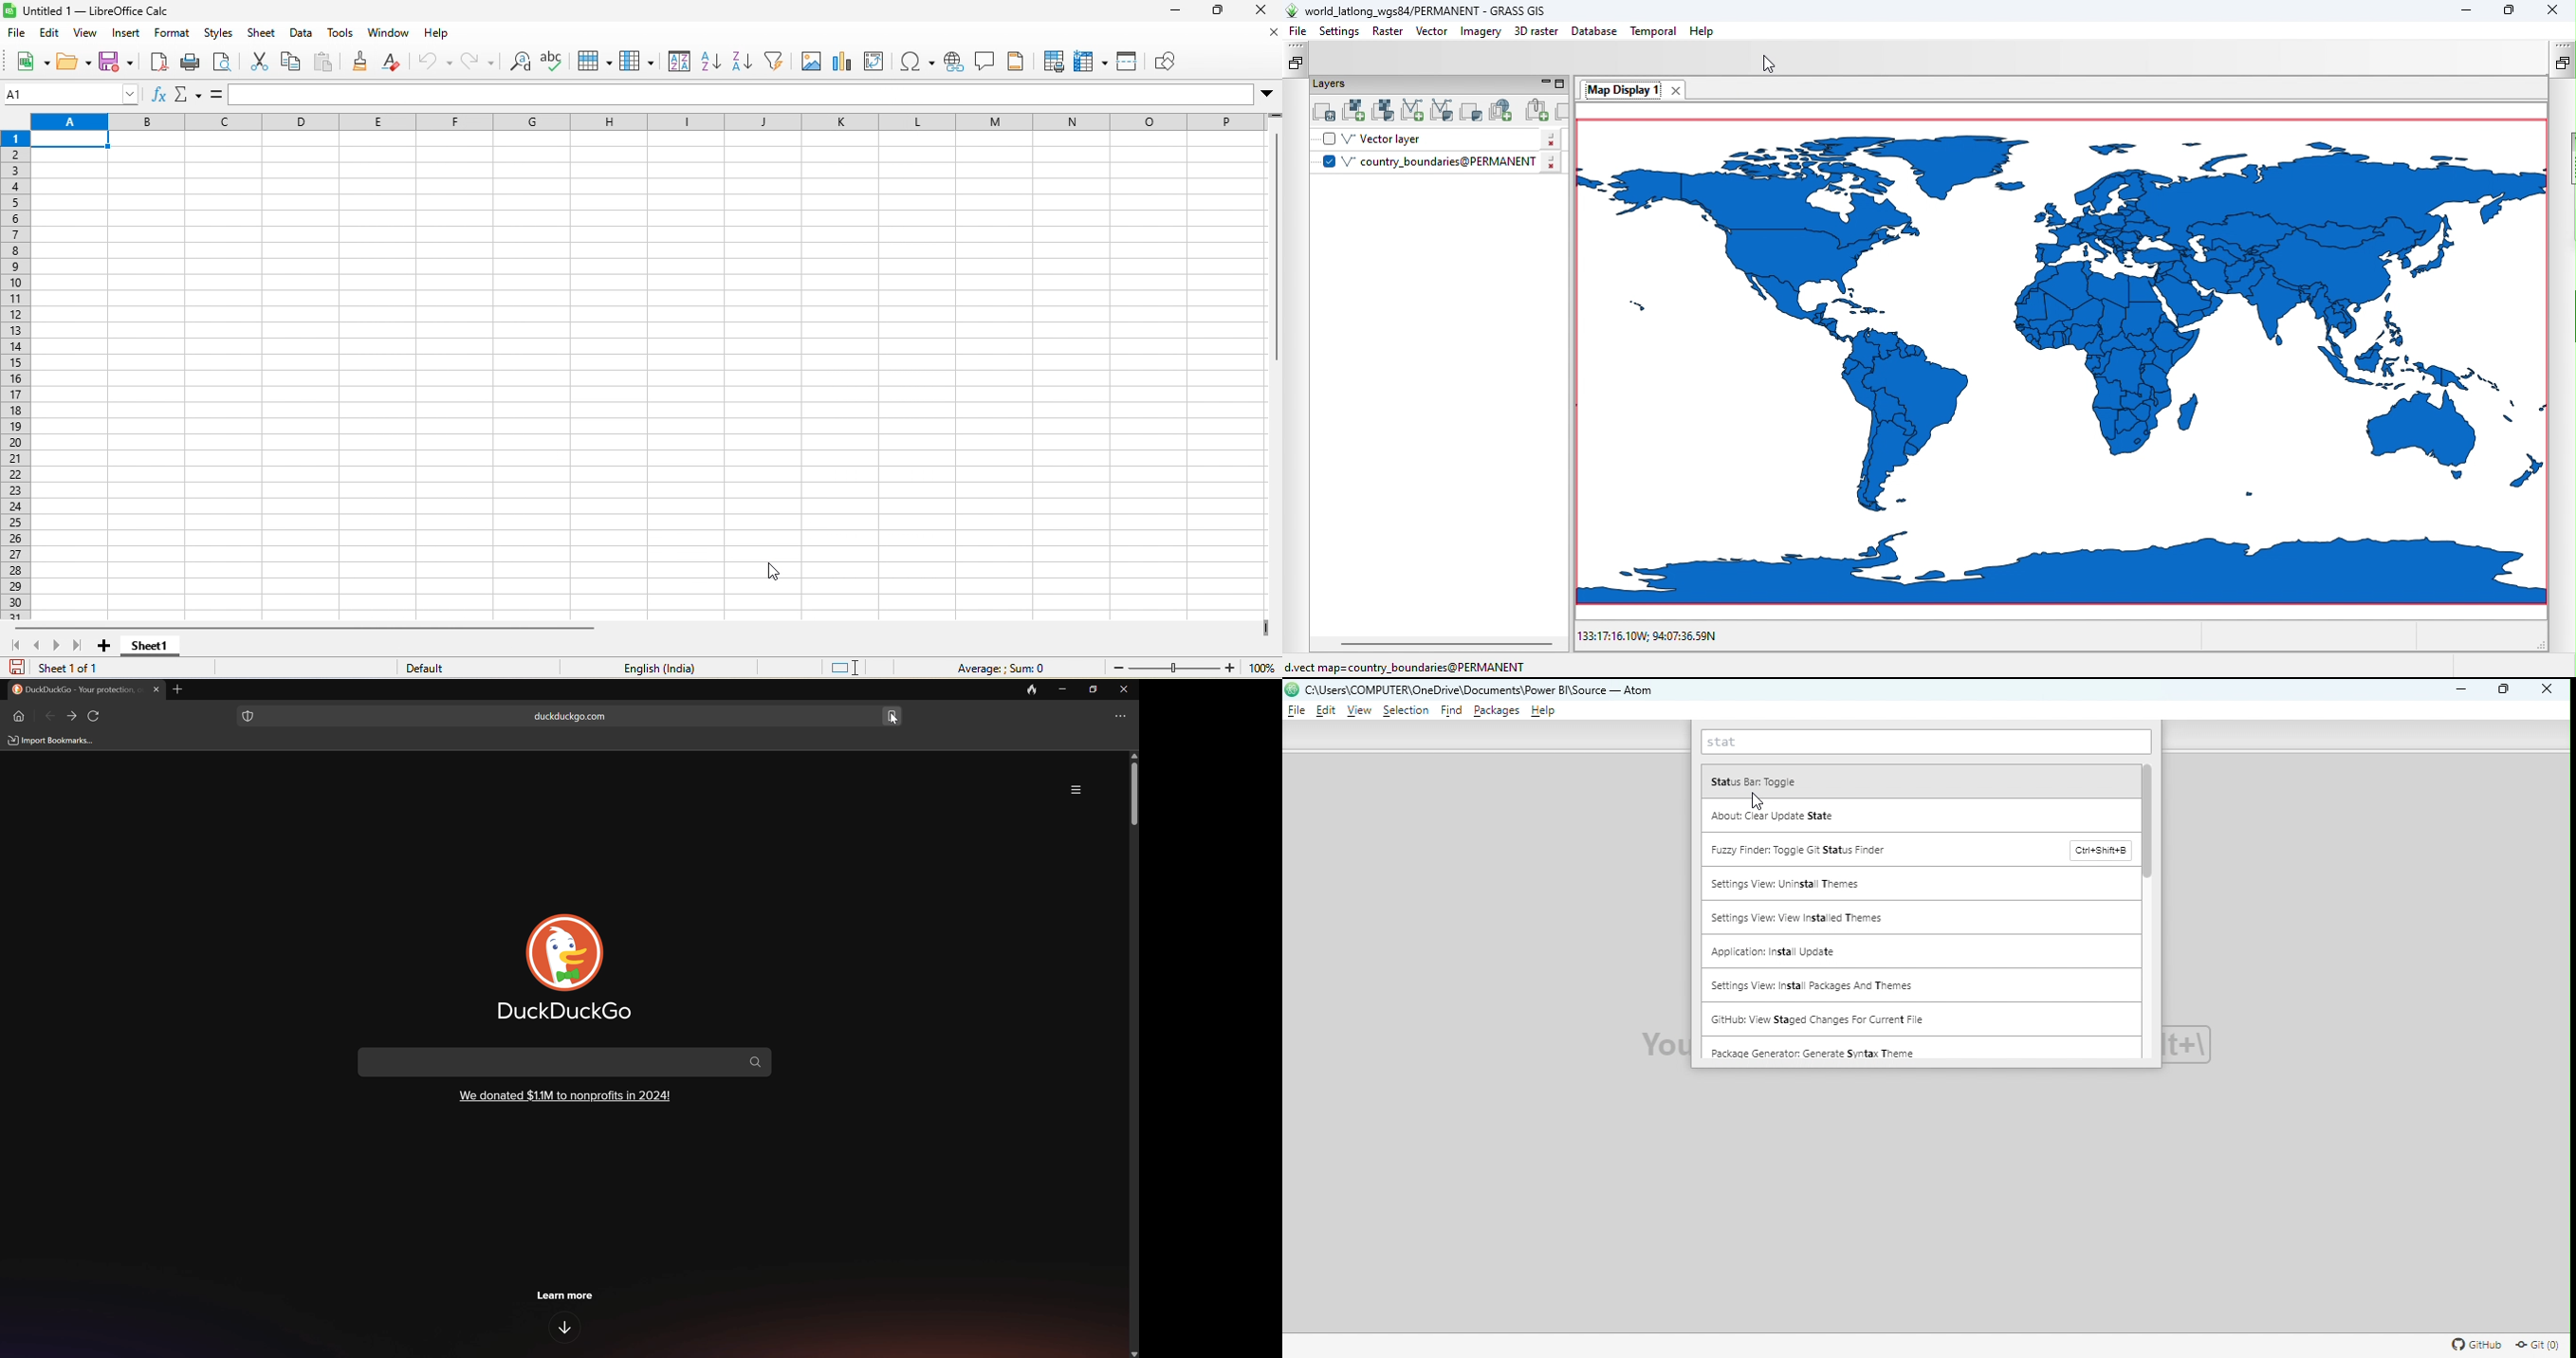 This screenshot has height=1372, width=2576. Describe the element at coordinates (1920, 885) in the screenshot. I see `Settings view: Uninstall themes` at that location.